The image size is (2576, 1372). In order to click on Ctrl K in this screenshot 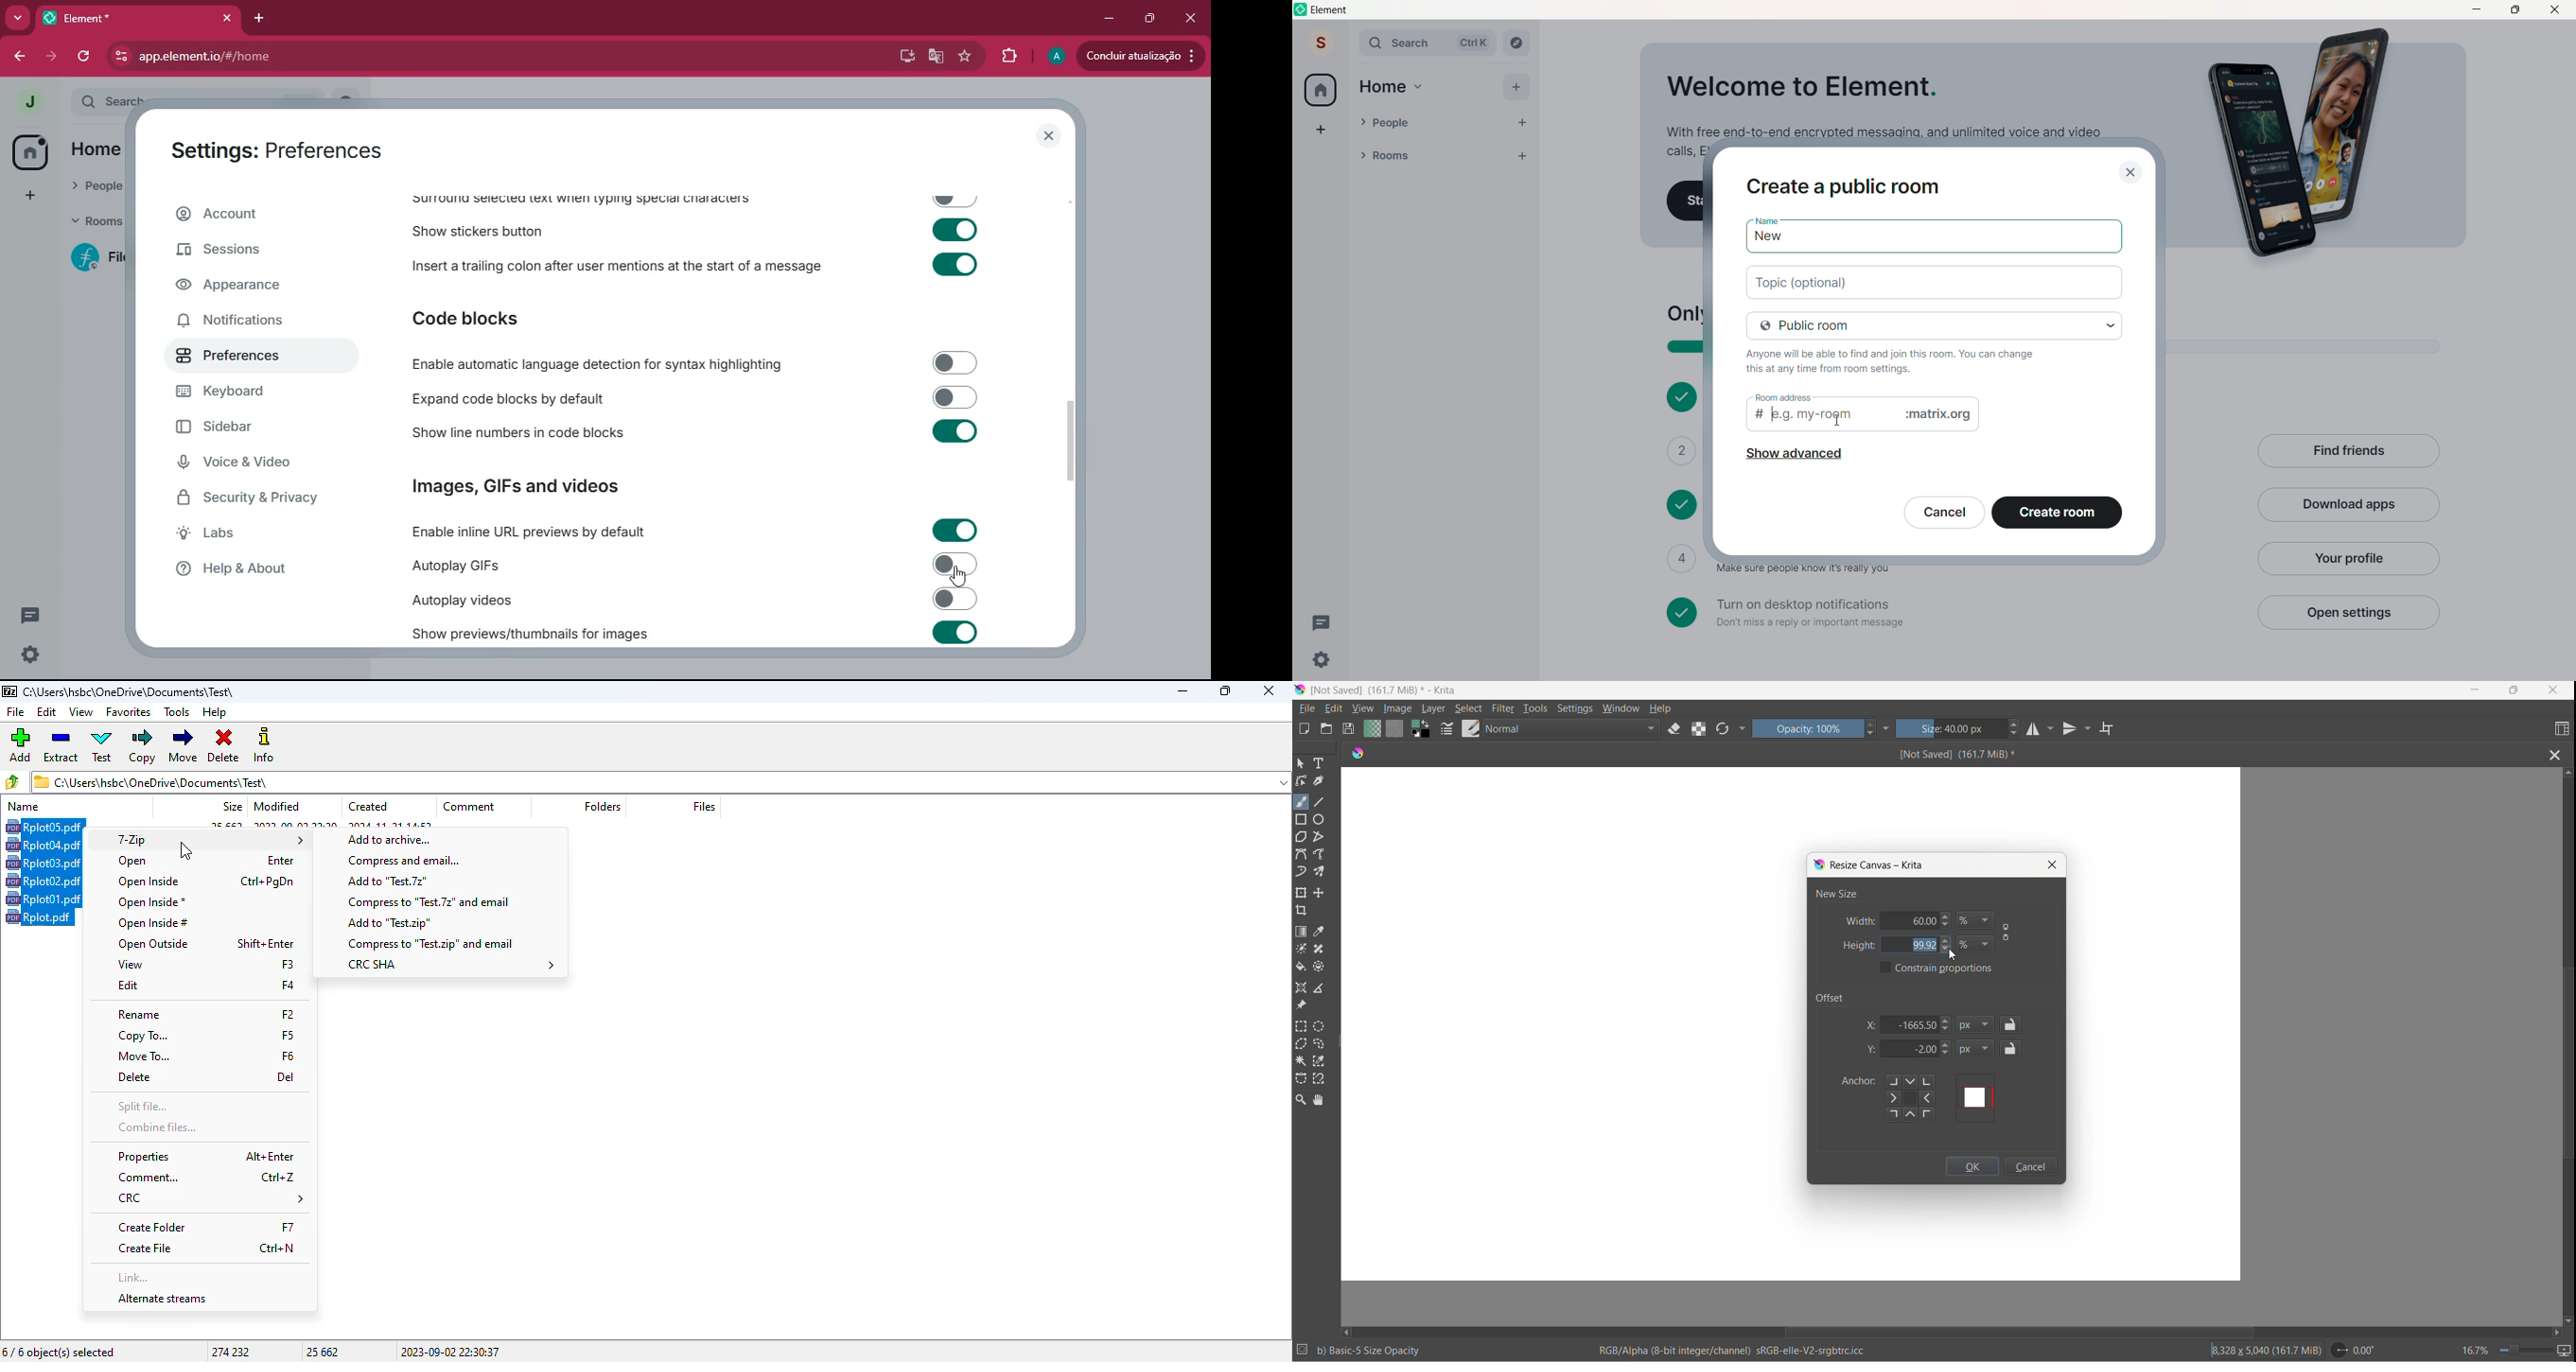, I will do `click(1474, 43)`.